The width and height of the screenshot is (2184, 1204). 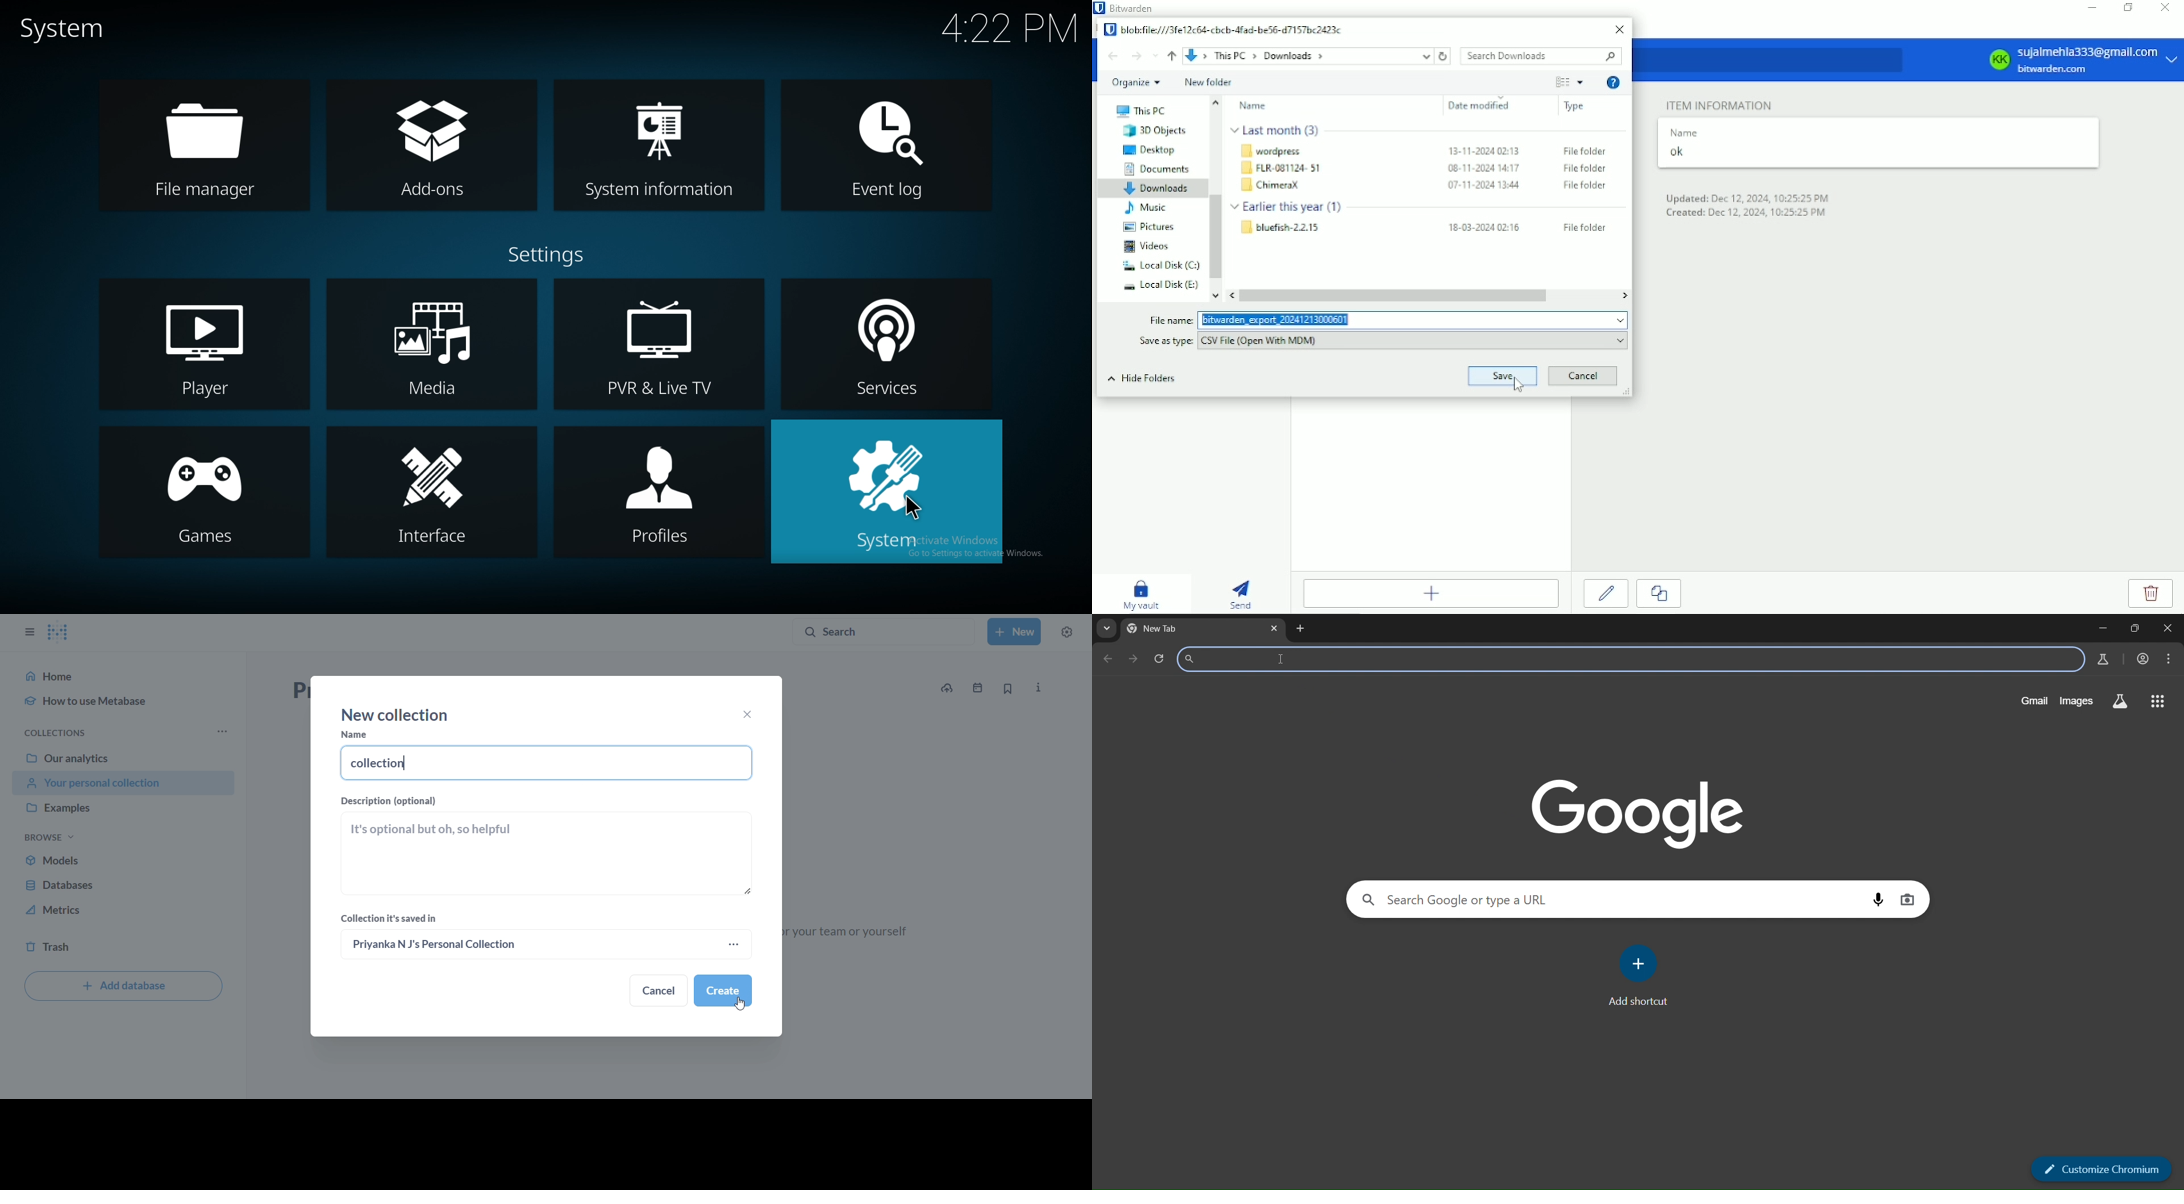 What do you see at coordinates (1584, 377) in the screenshot?
I see `Cancel` at bounding box center [1584, 377].